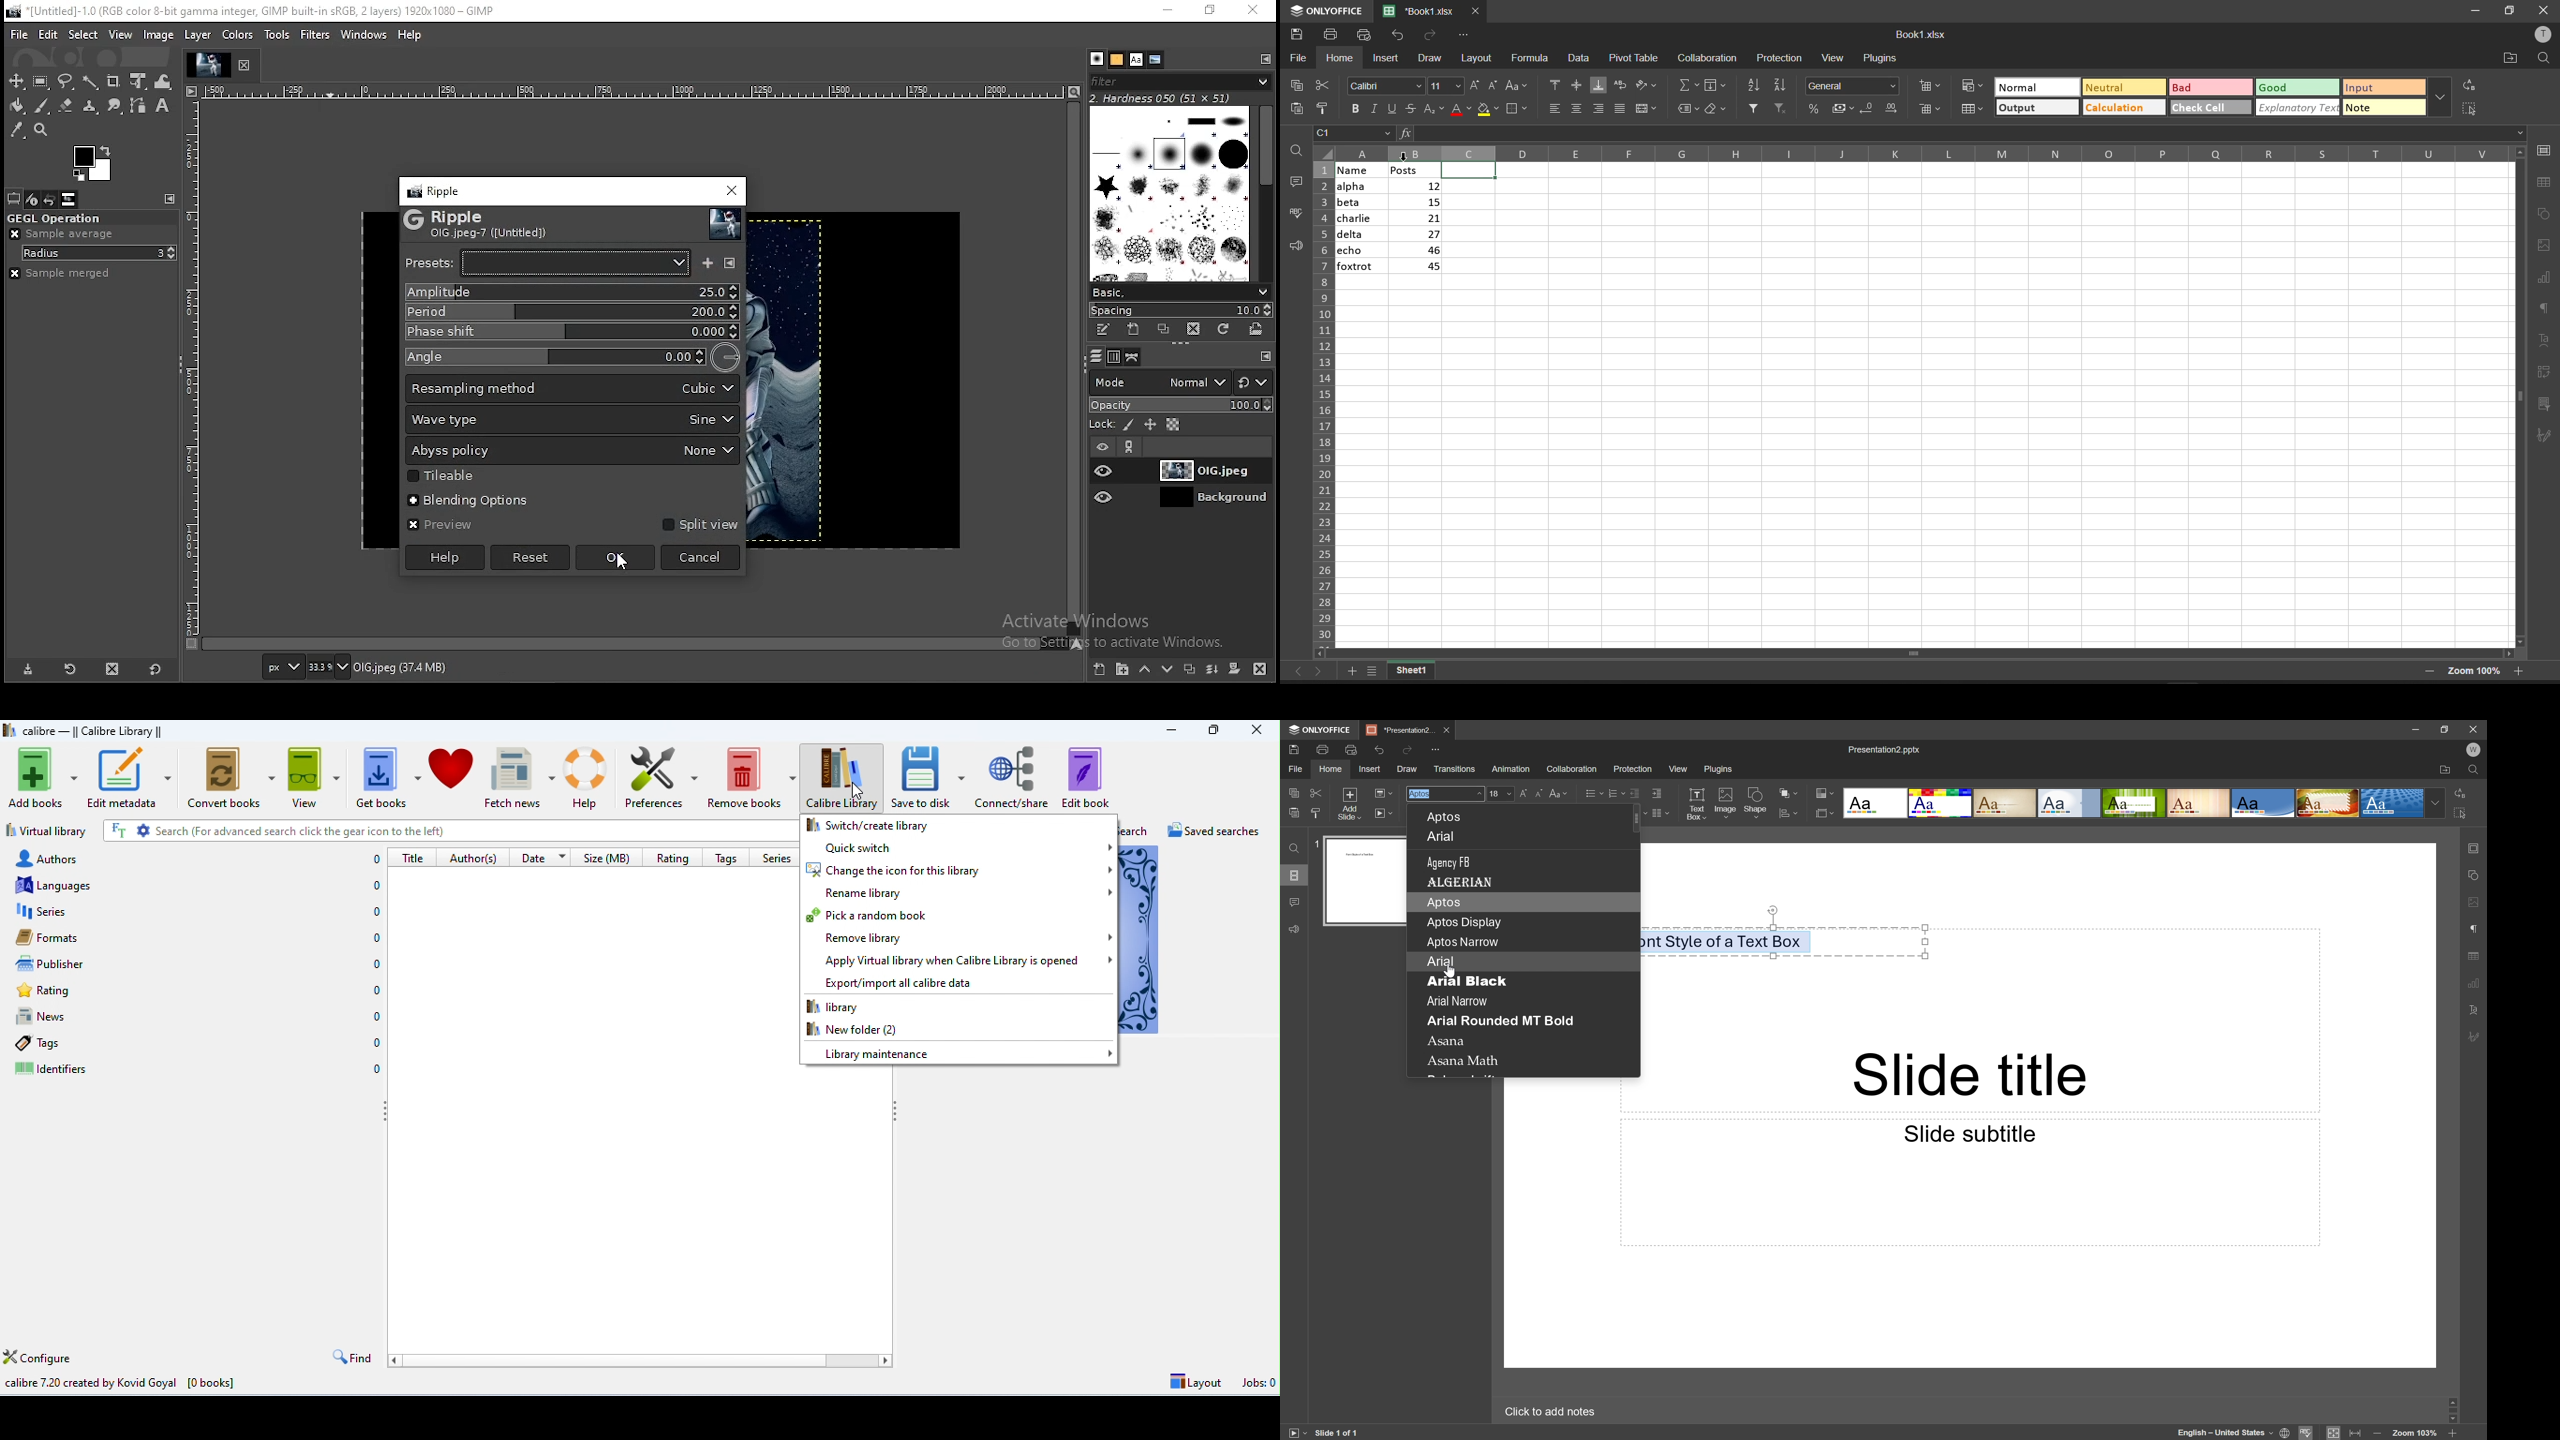 The width and height of the screenshot is (2576, 1456). What do you see at coordinates (1573, 85) in the screenshot?
I see `align center` at bounding box center [1573, 85].